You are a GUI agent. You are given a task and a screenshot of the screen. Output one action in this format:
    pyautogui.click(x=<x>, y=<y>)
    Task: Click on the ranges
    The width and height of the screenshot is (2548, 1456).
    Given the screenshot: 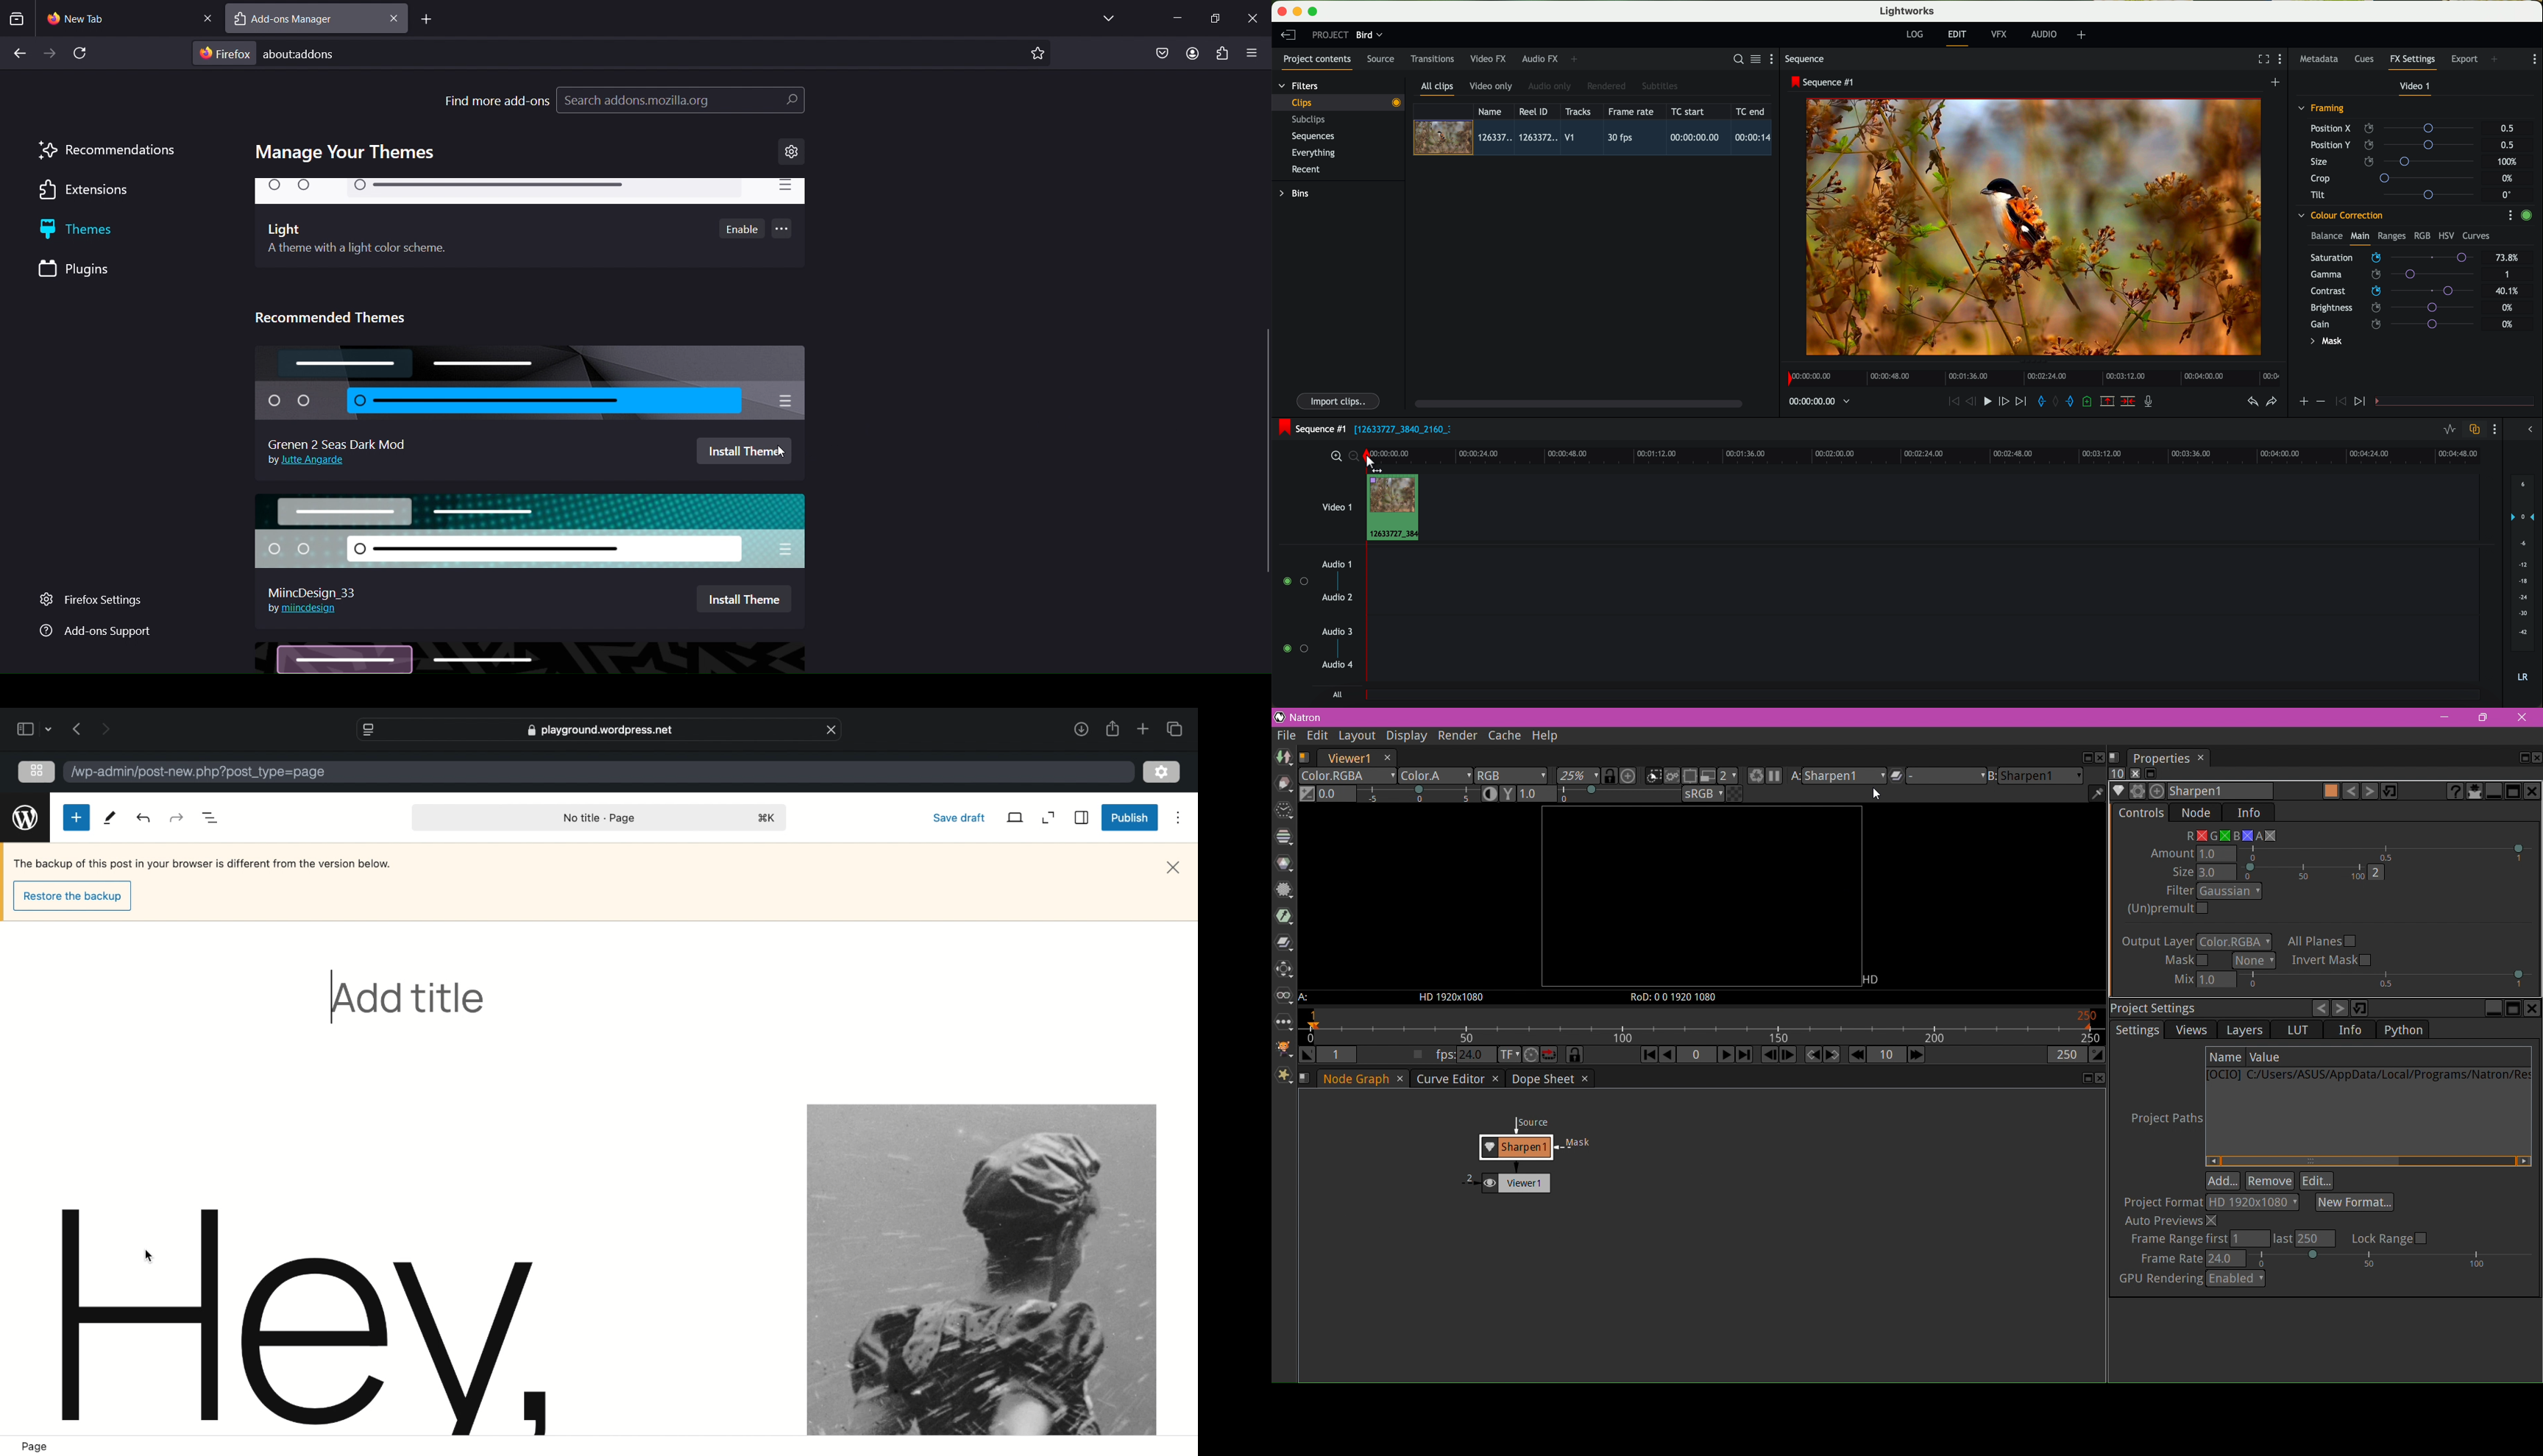 What is the action you would take?
    pyautogui.click(x=2392, y=235)
    